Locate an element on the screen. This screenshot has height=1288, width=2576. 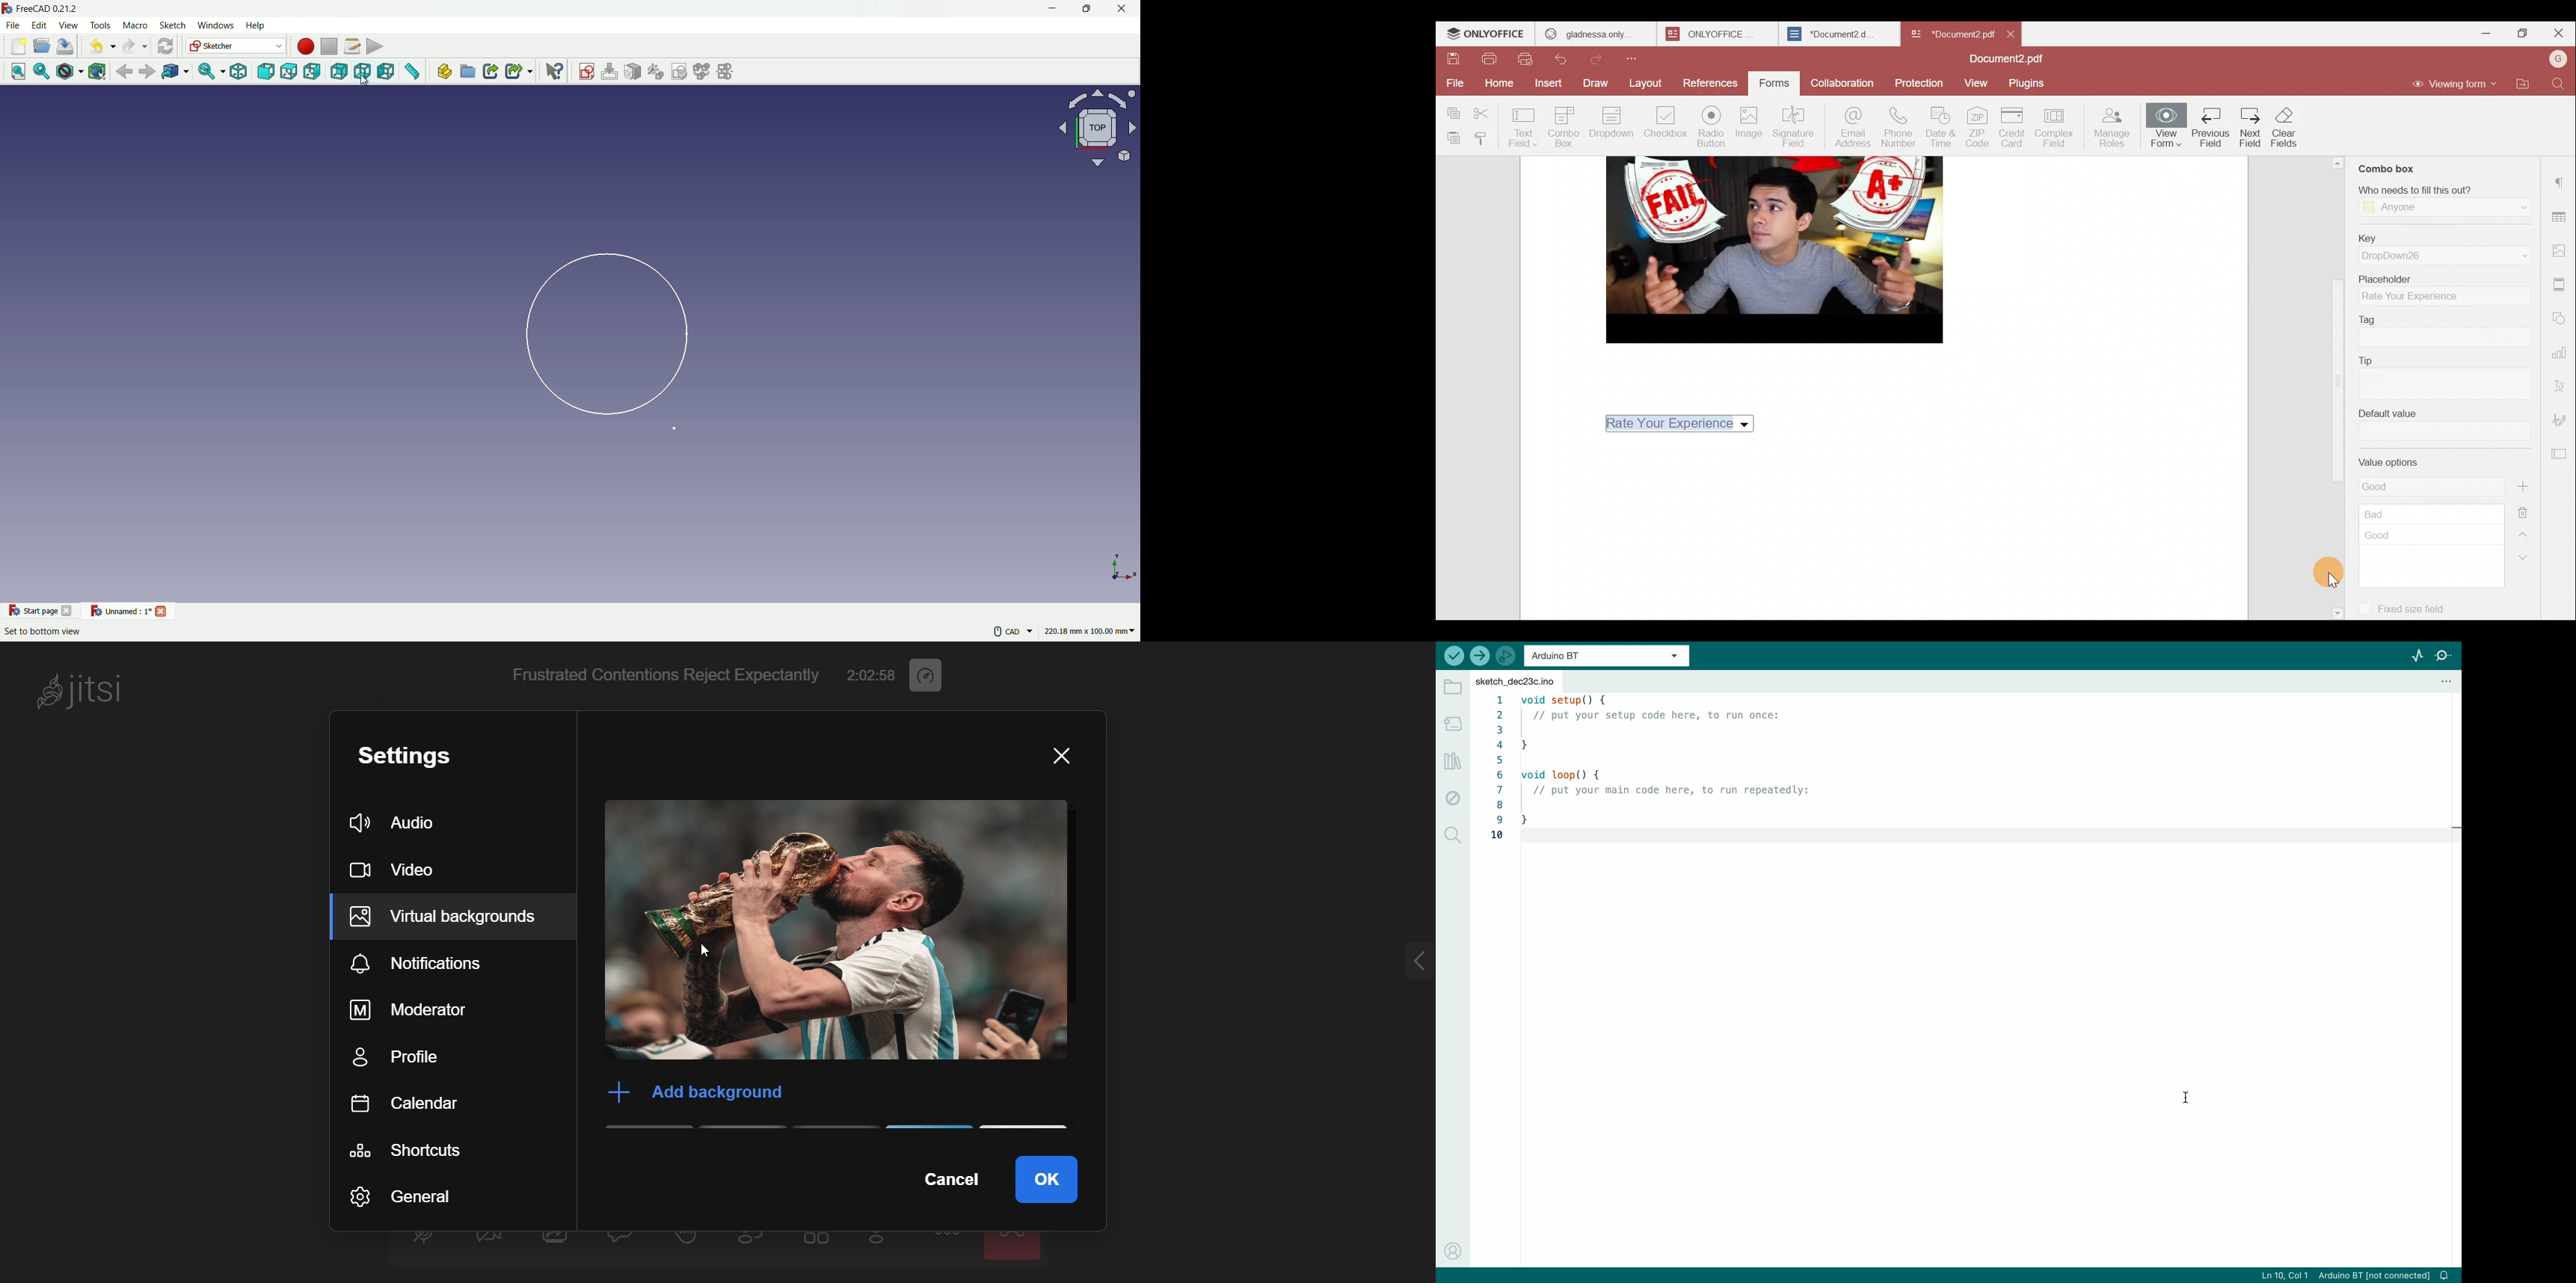
General  is located at coordinates (409, 1196).